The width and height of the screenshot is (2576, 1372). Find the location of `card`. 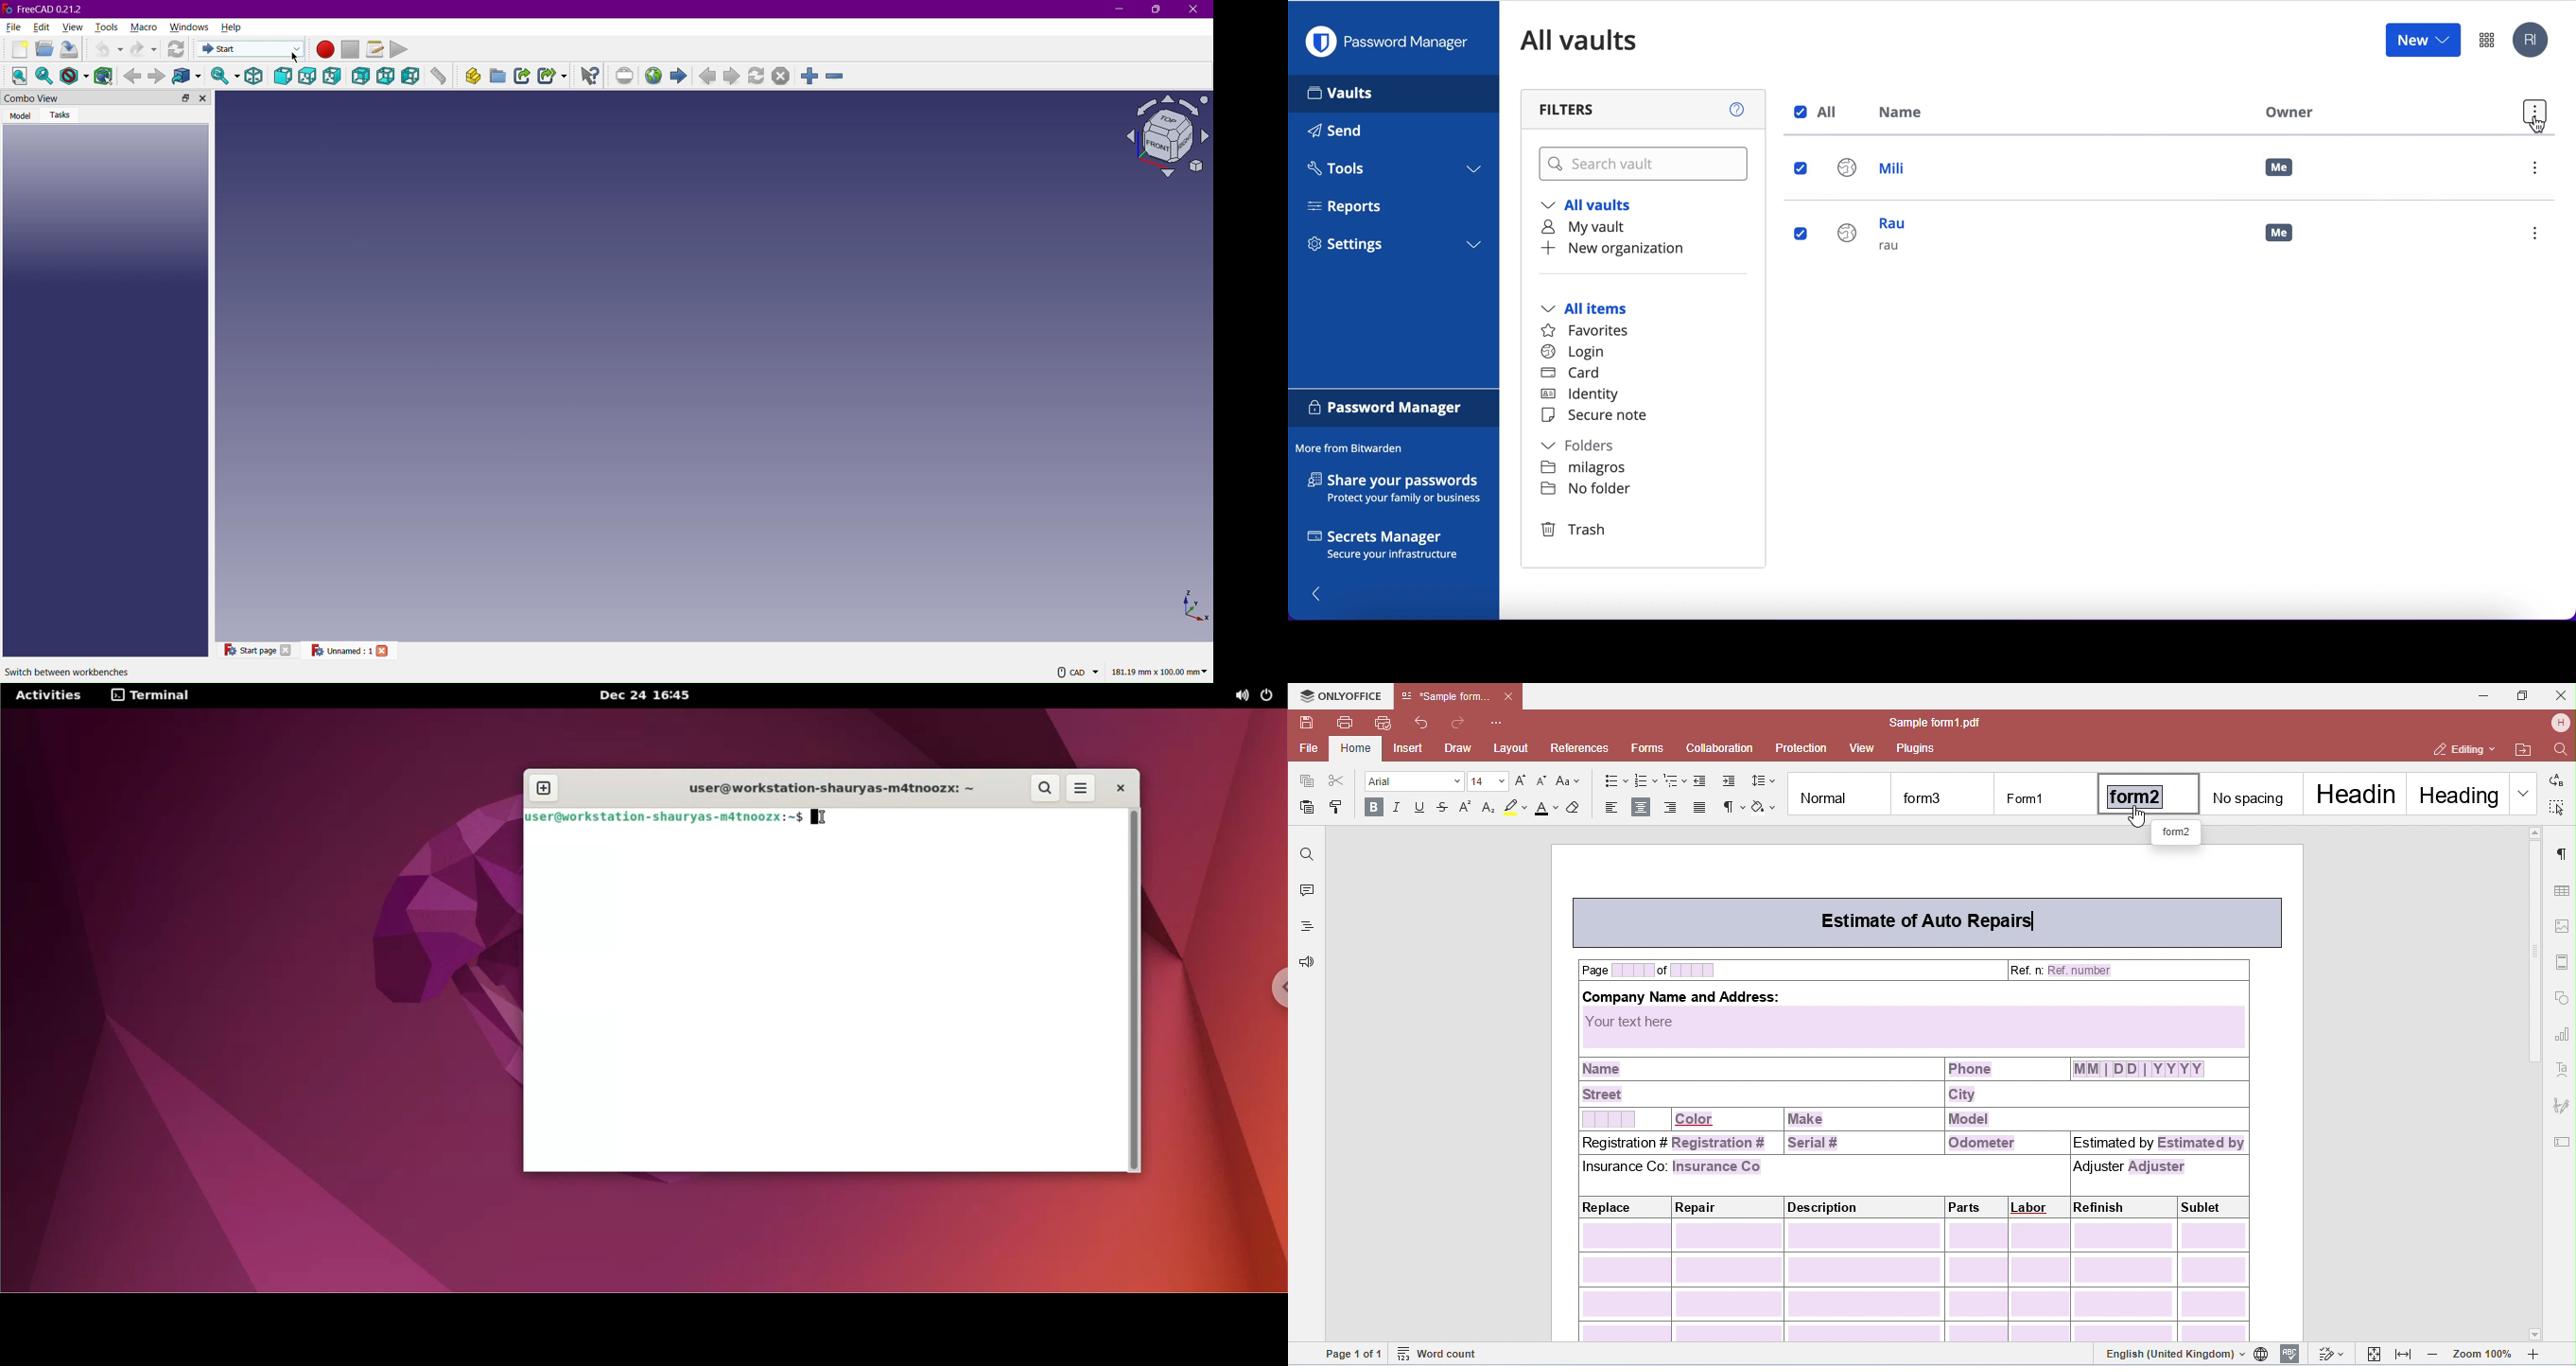

card is located at coordinates (1572, 374).